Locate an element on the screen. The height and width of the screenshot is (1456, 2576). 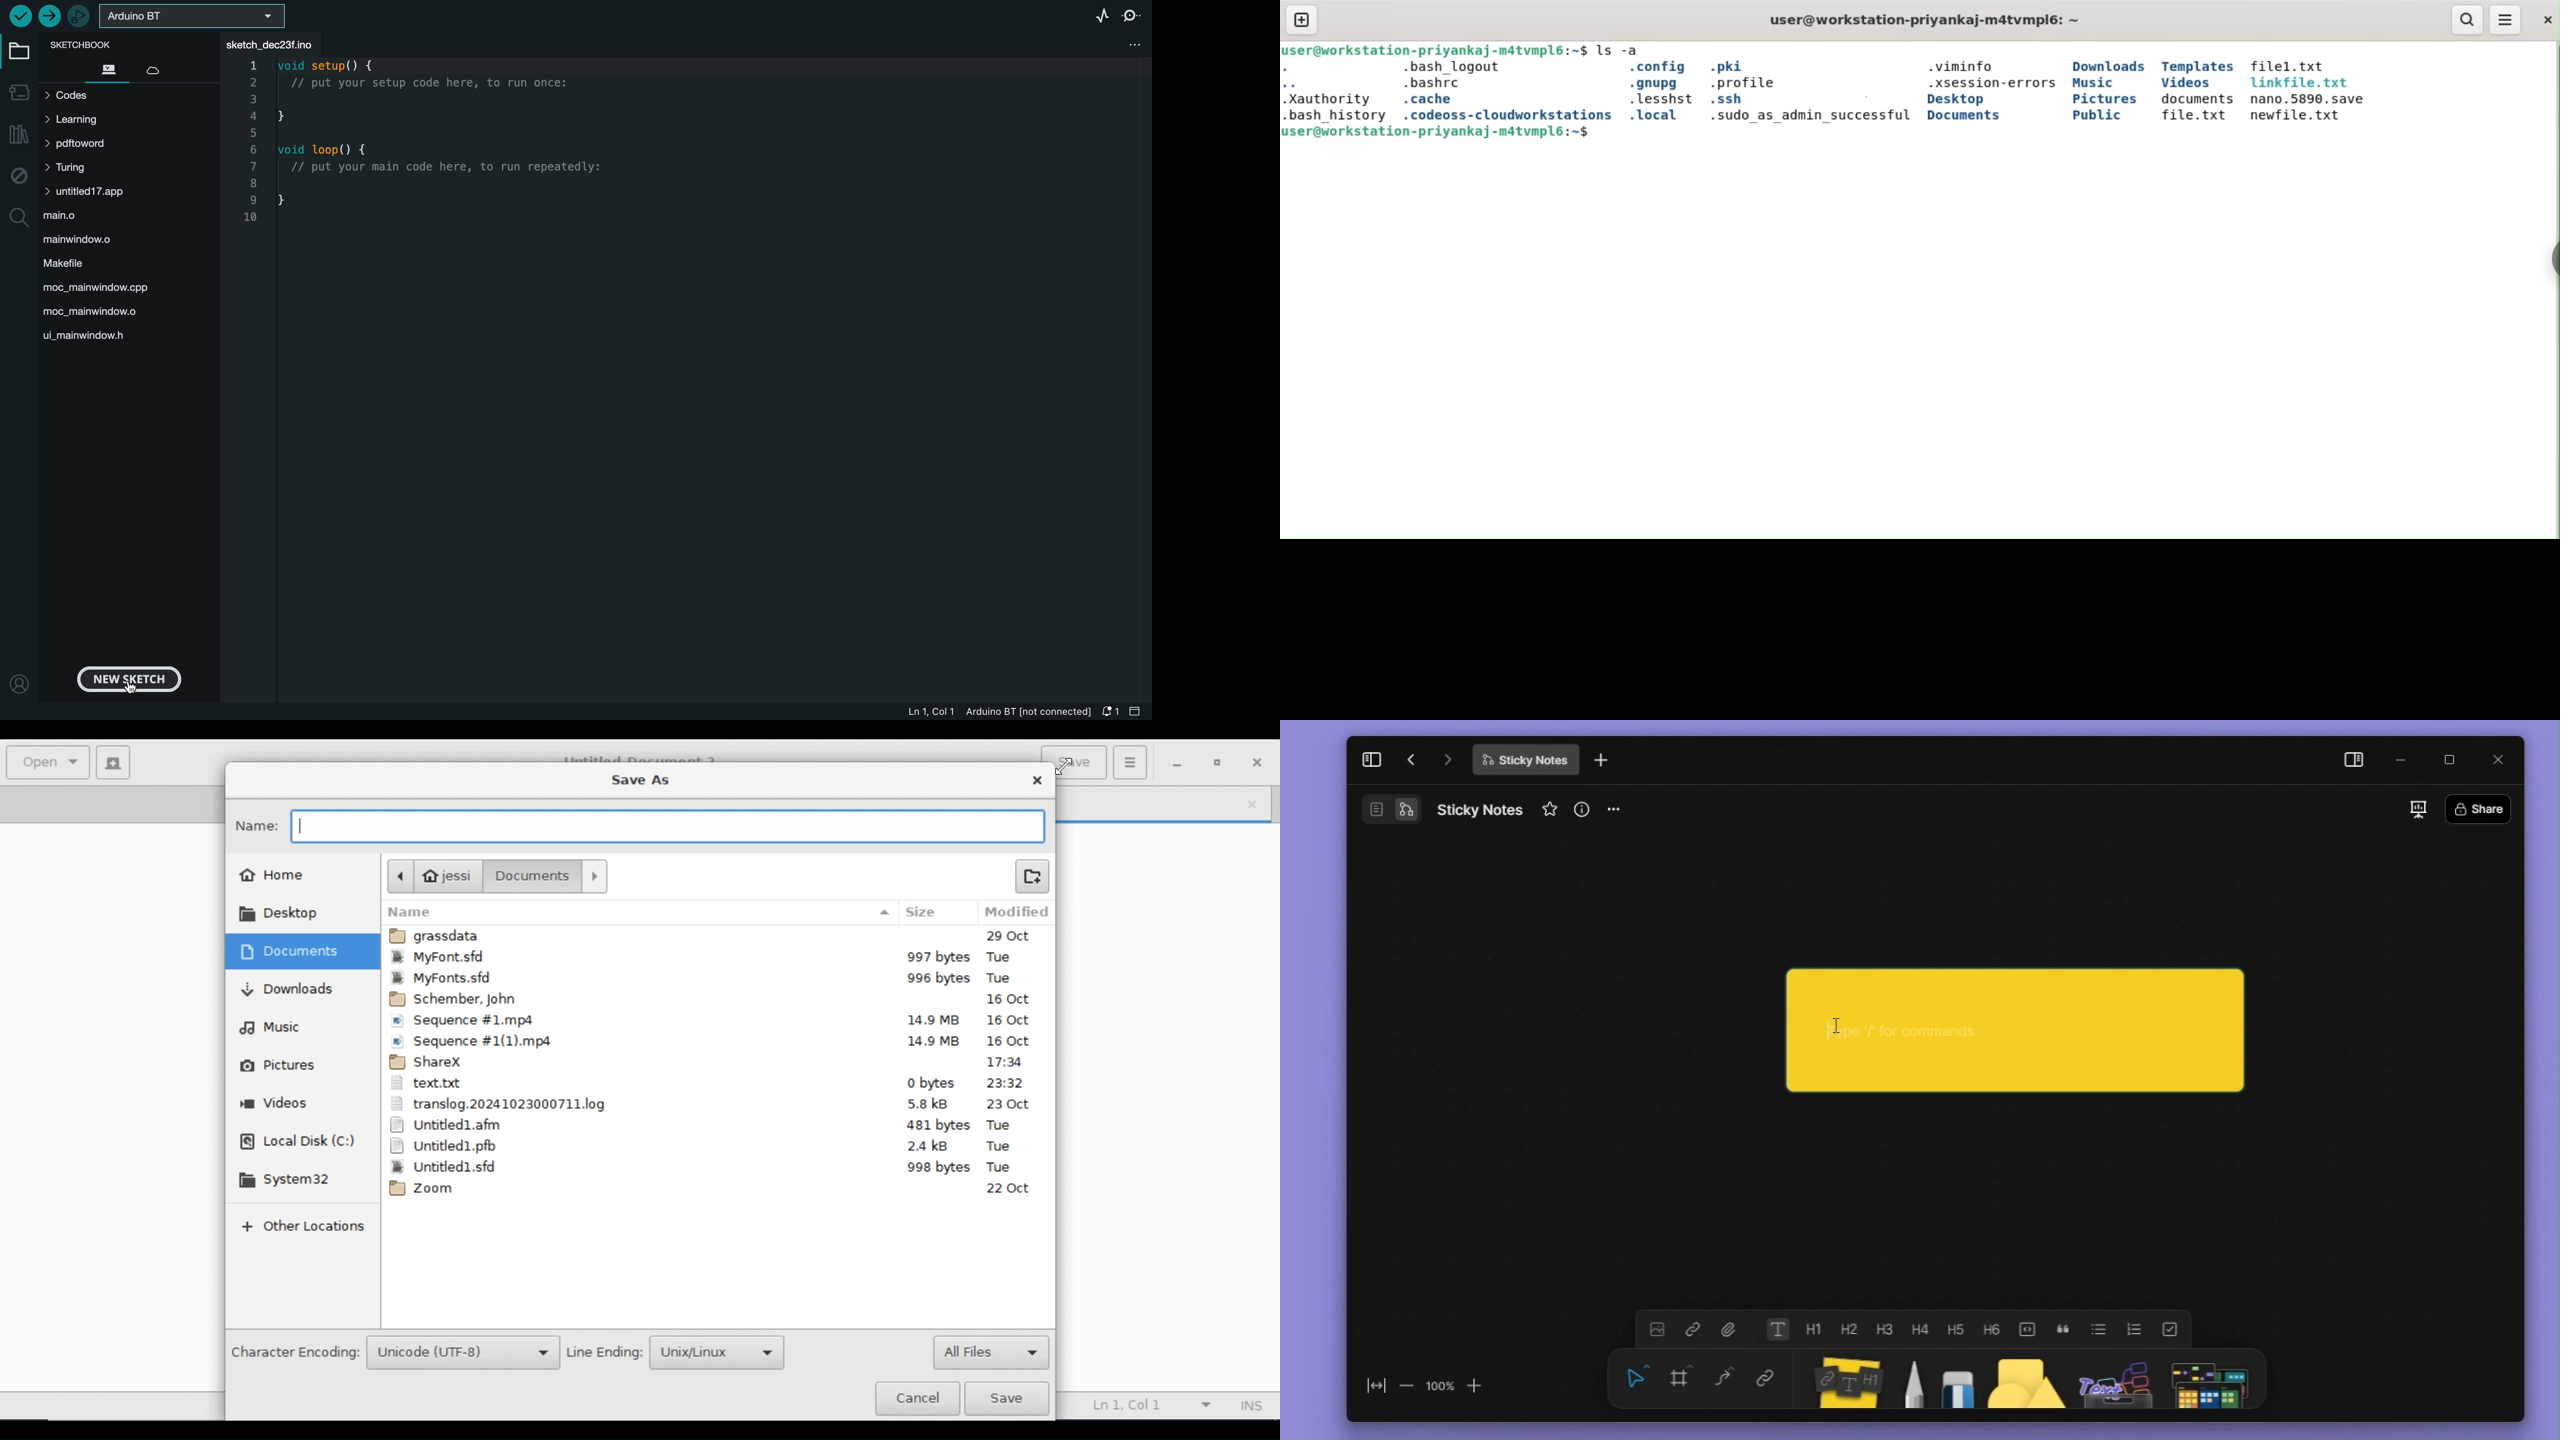
Sticky Notes is located at coordinates (1523, 763).